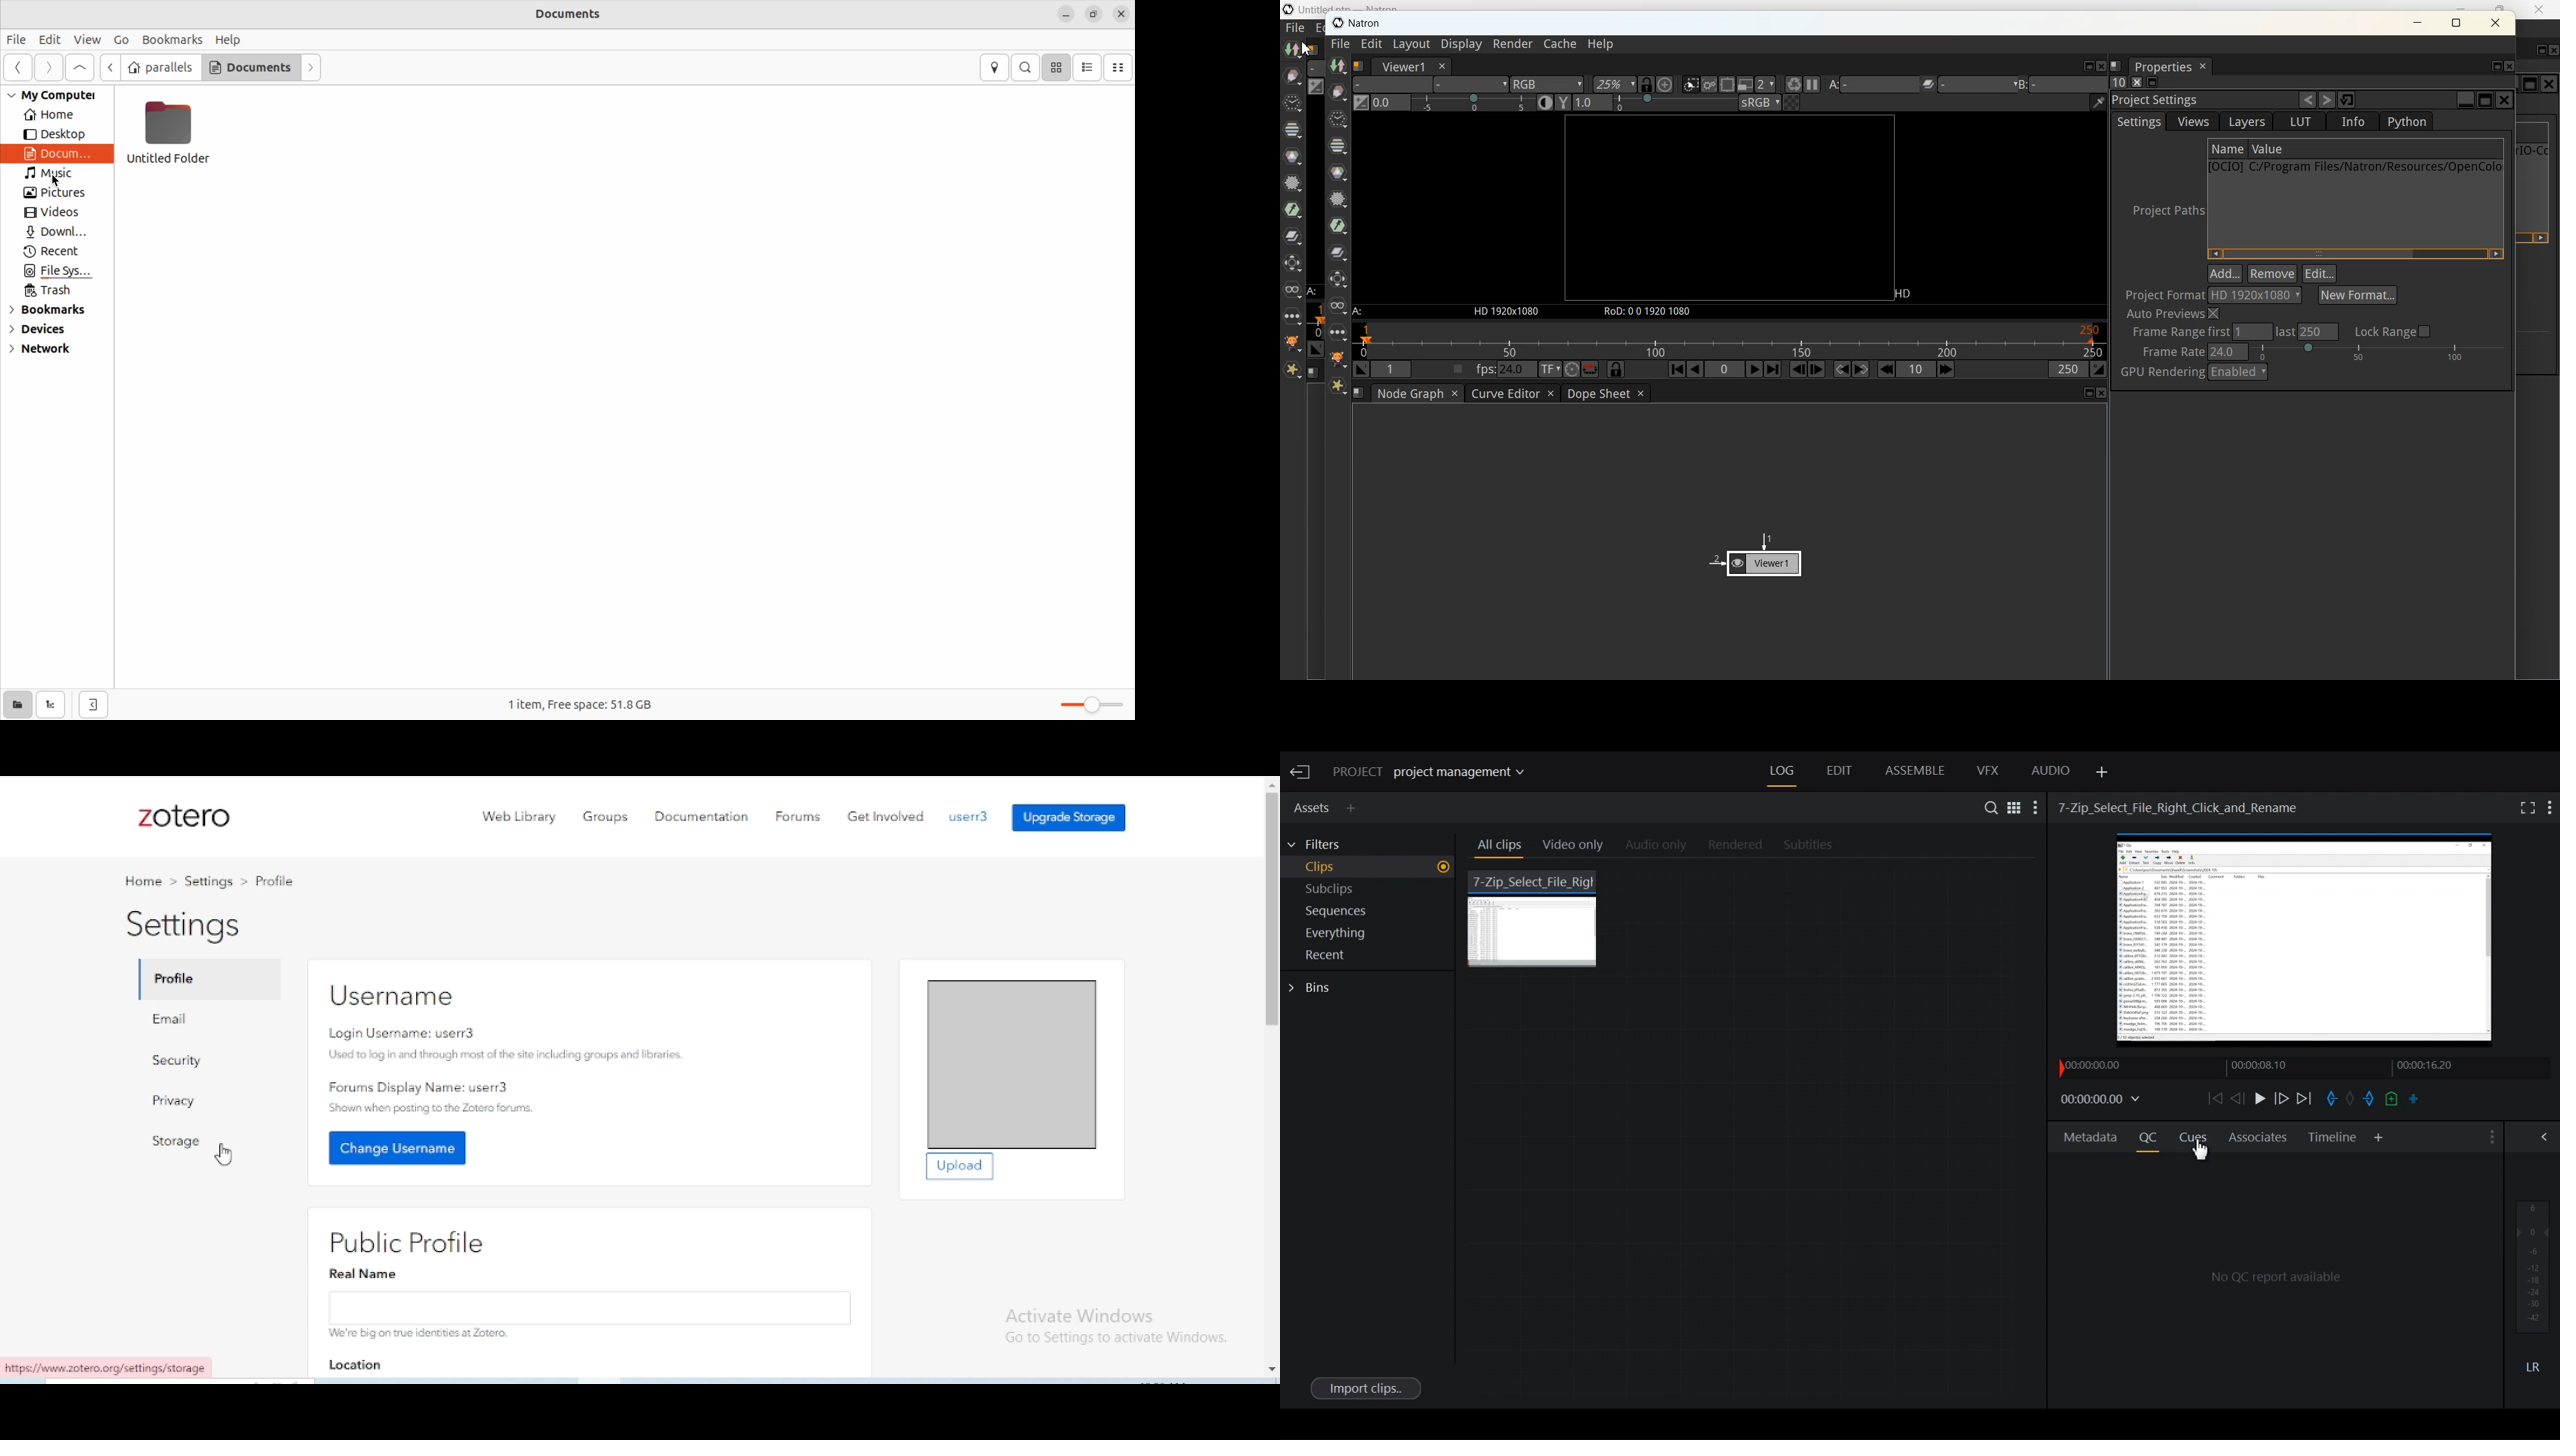  Describe the element at coordinates (434, 1108) in the screenshot. I see `‘Shown when posting to the Zotero forums.` at that location.